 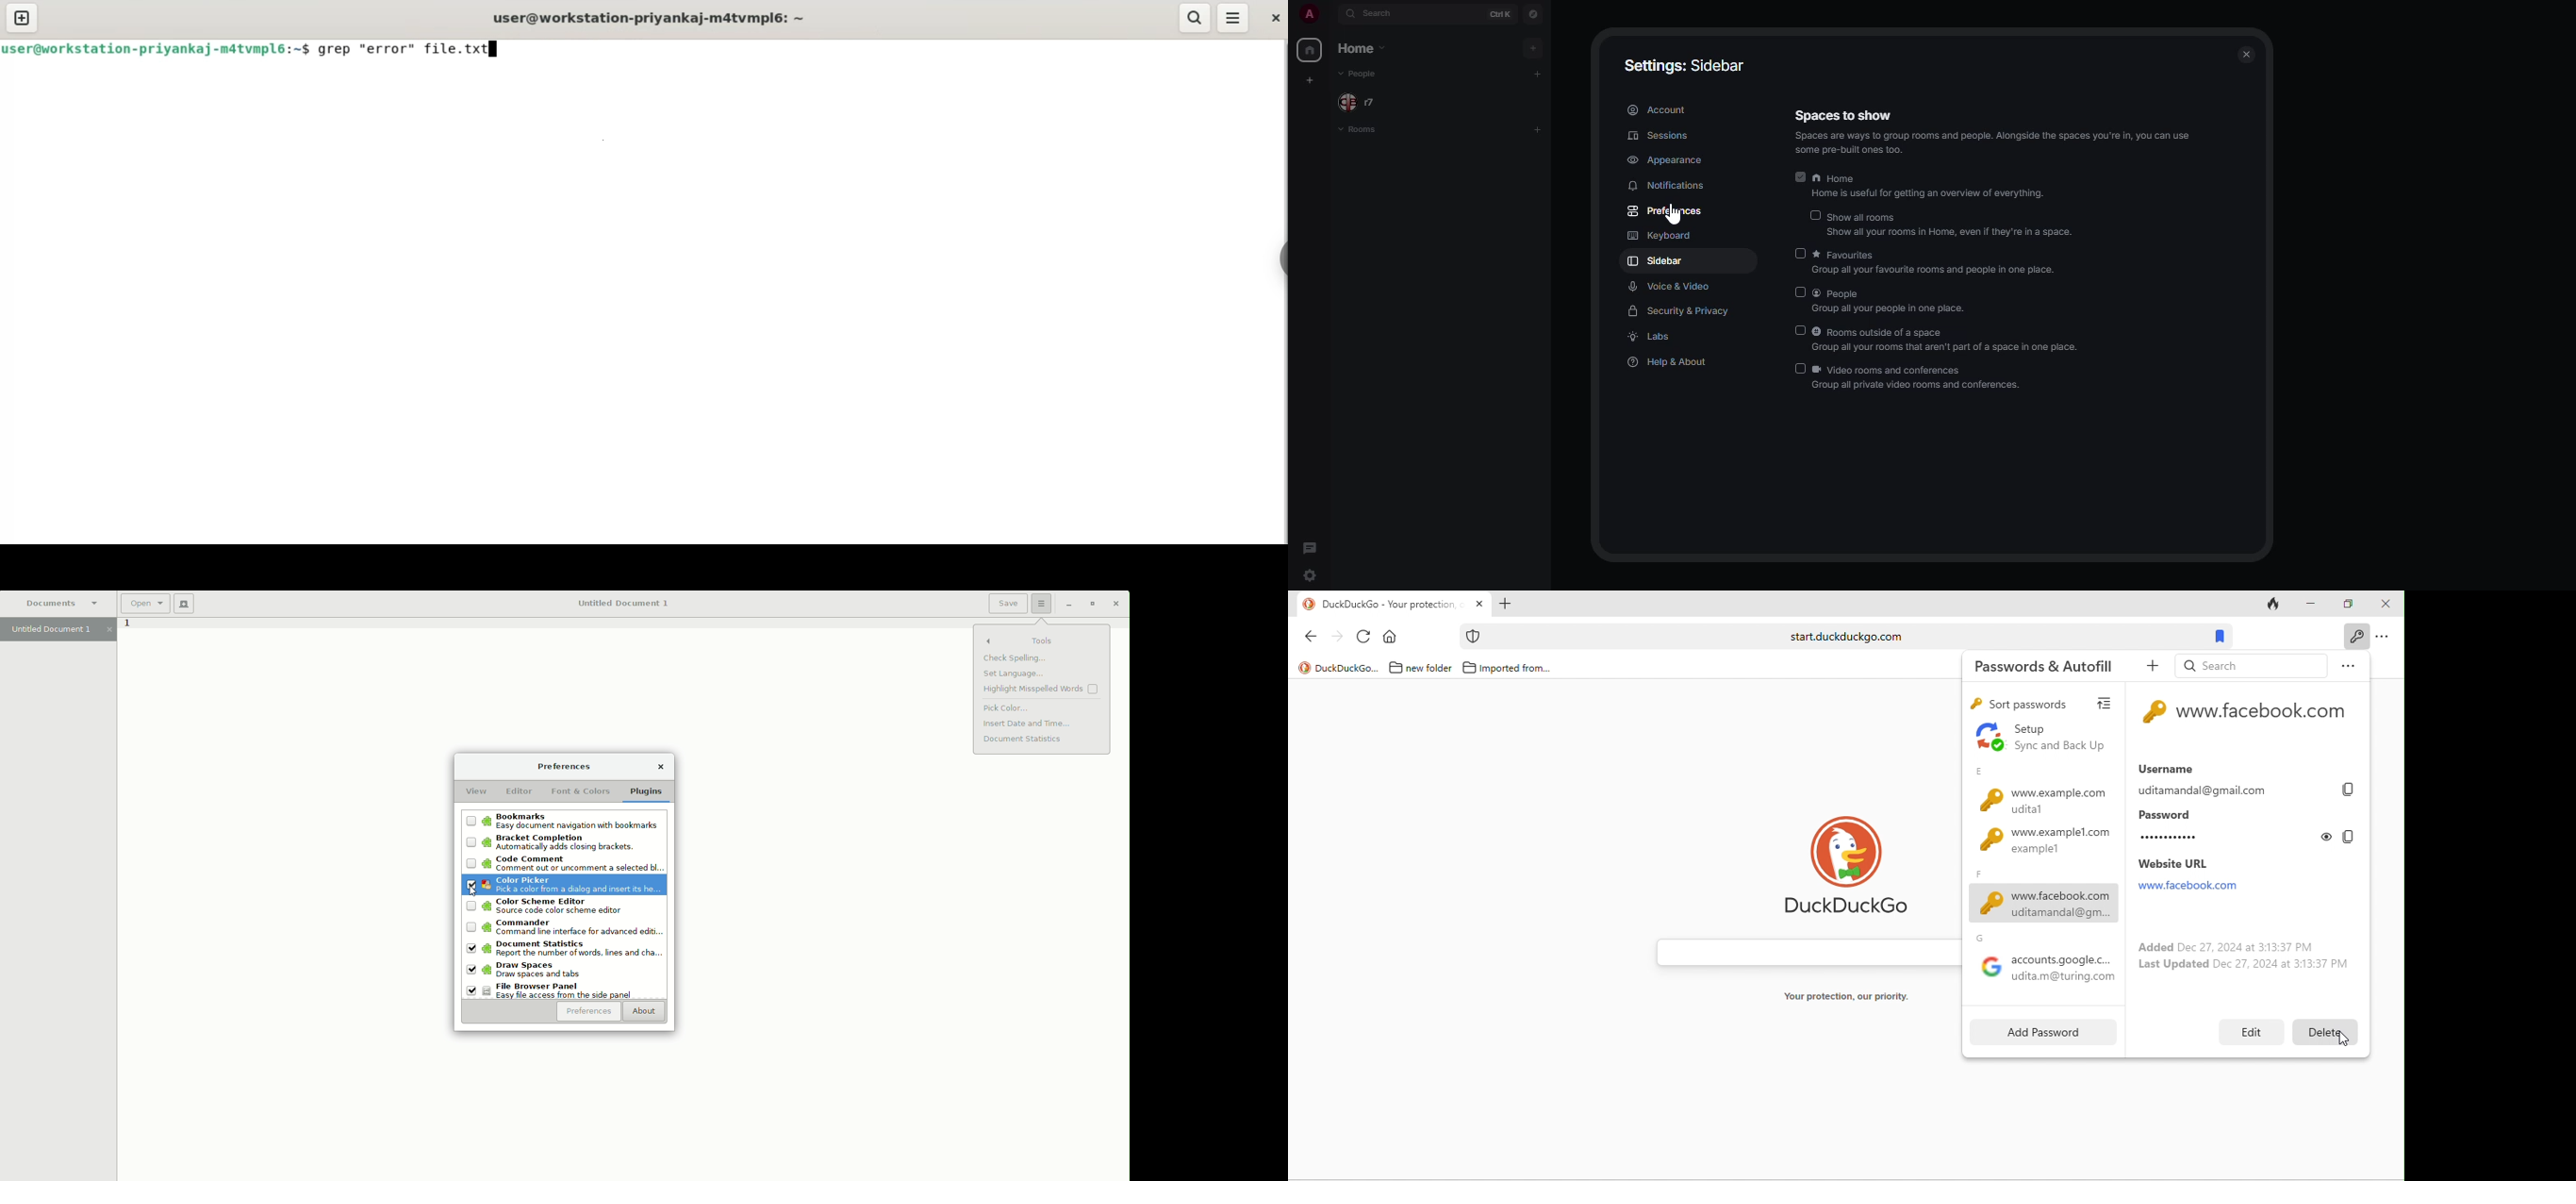 What do you see at coordinates (2154, 713) in the screenshot?
I see `key icon` at bounding box center [2154, 713].